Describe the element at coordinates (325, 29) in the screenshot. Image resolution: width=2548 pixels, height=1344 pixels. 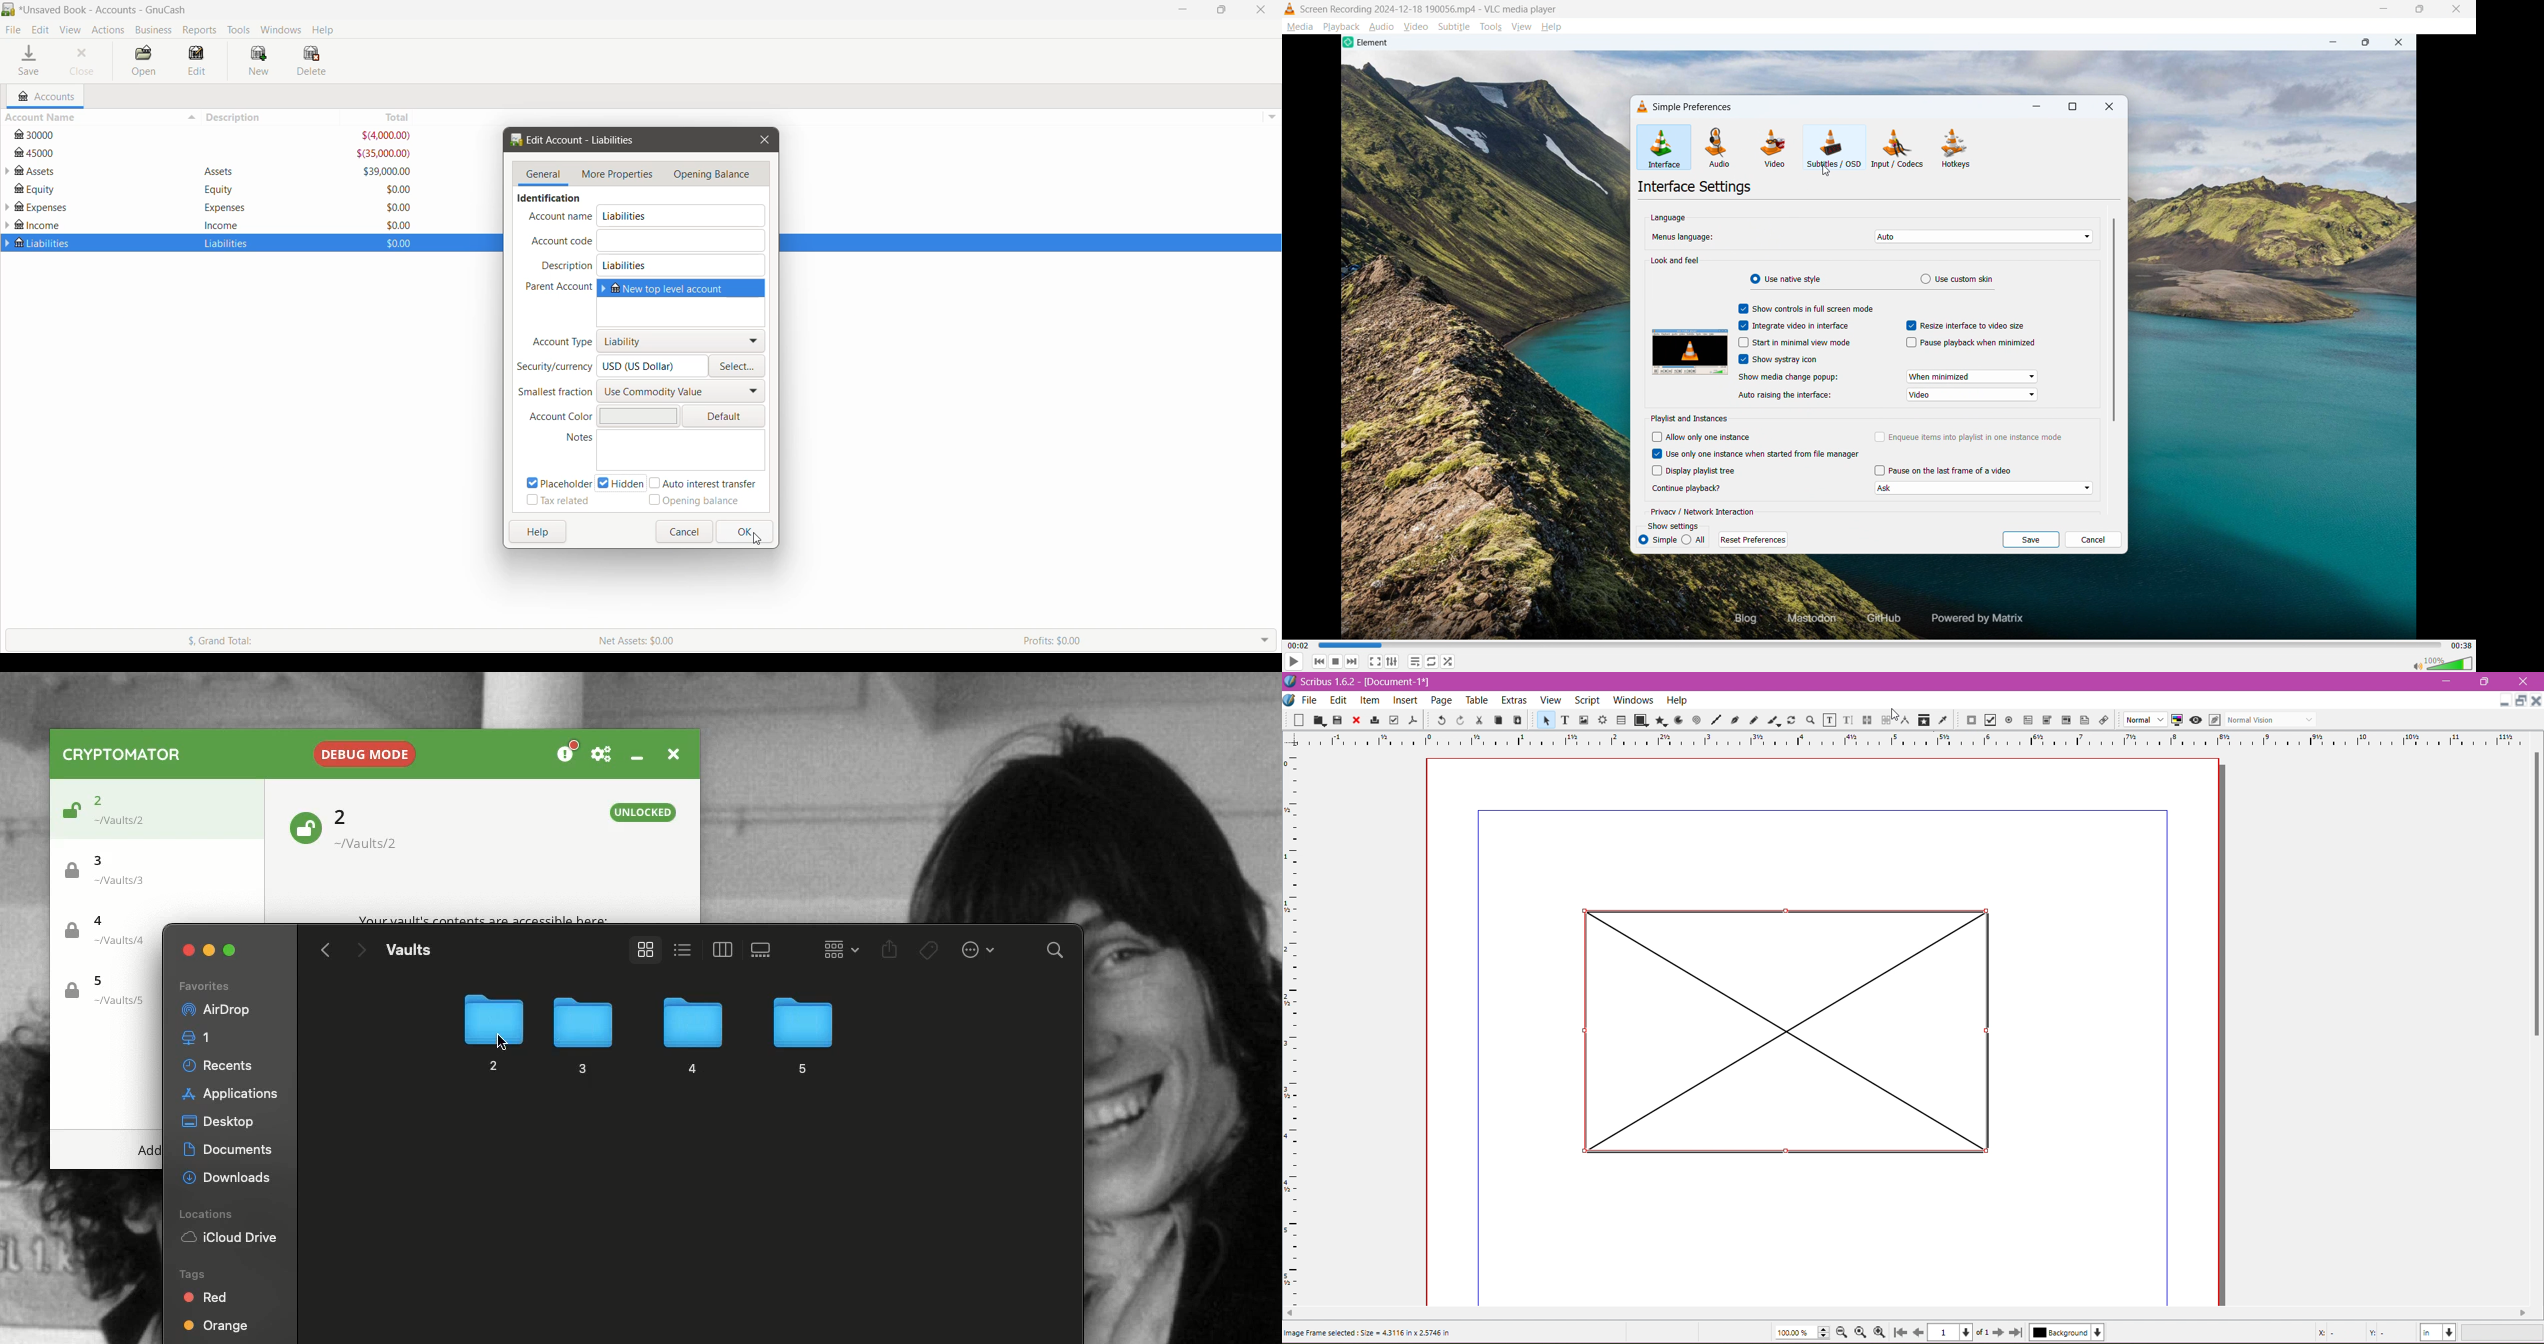
I see `Help` at that location.